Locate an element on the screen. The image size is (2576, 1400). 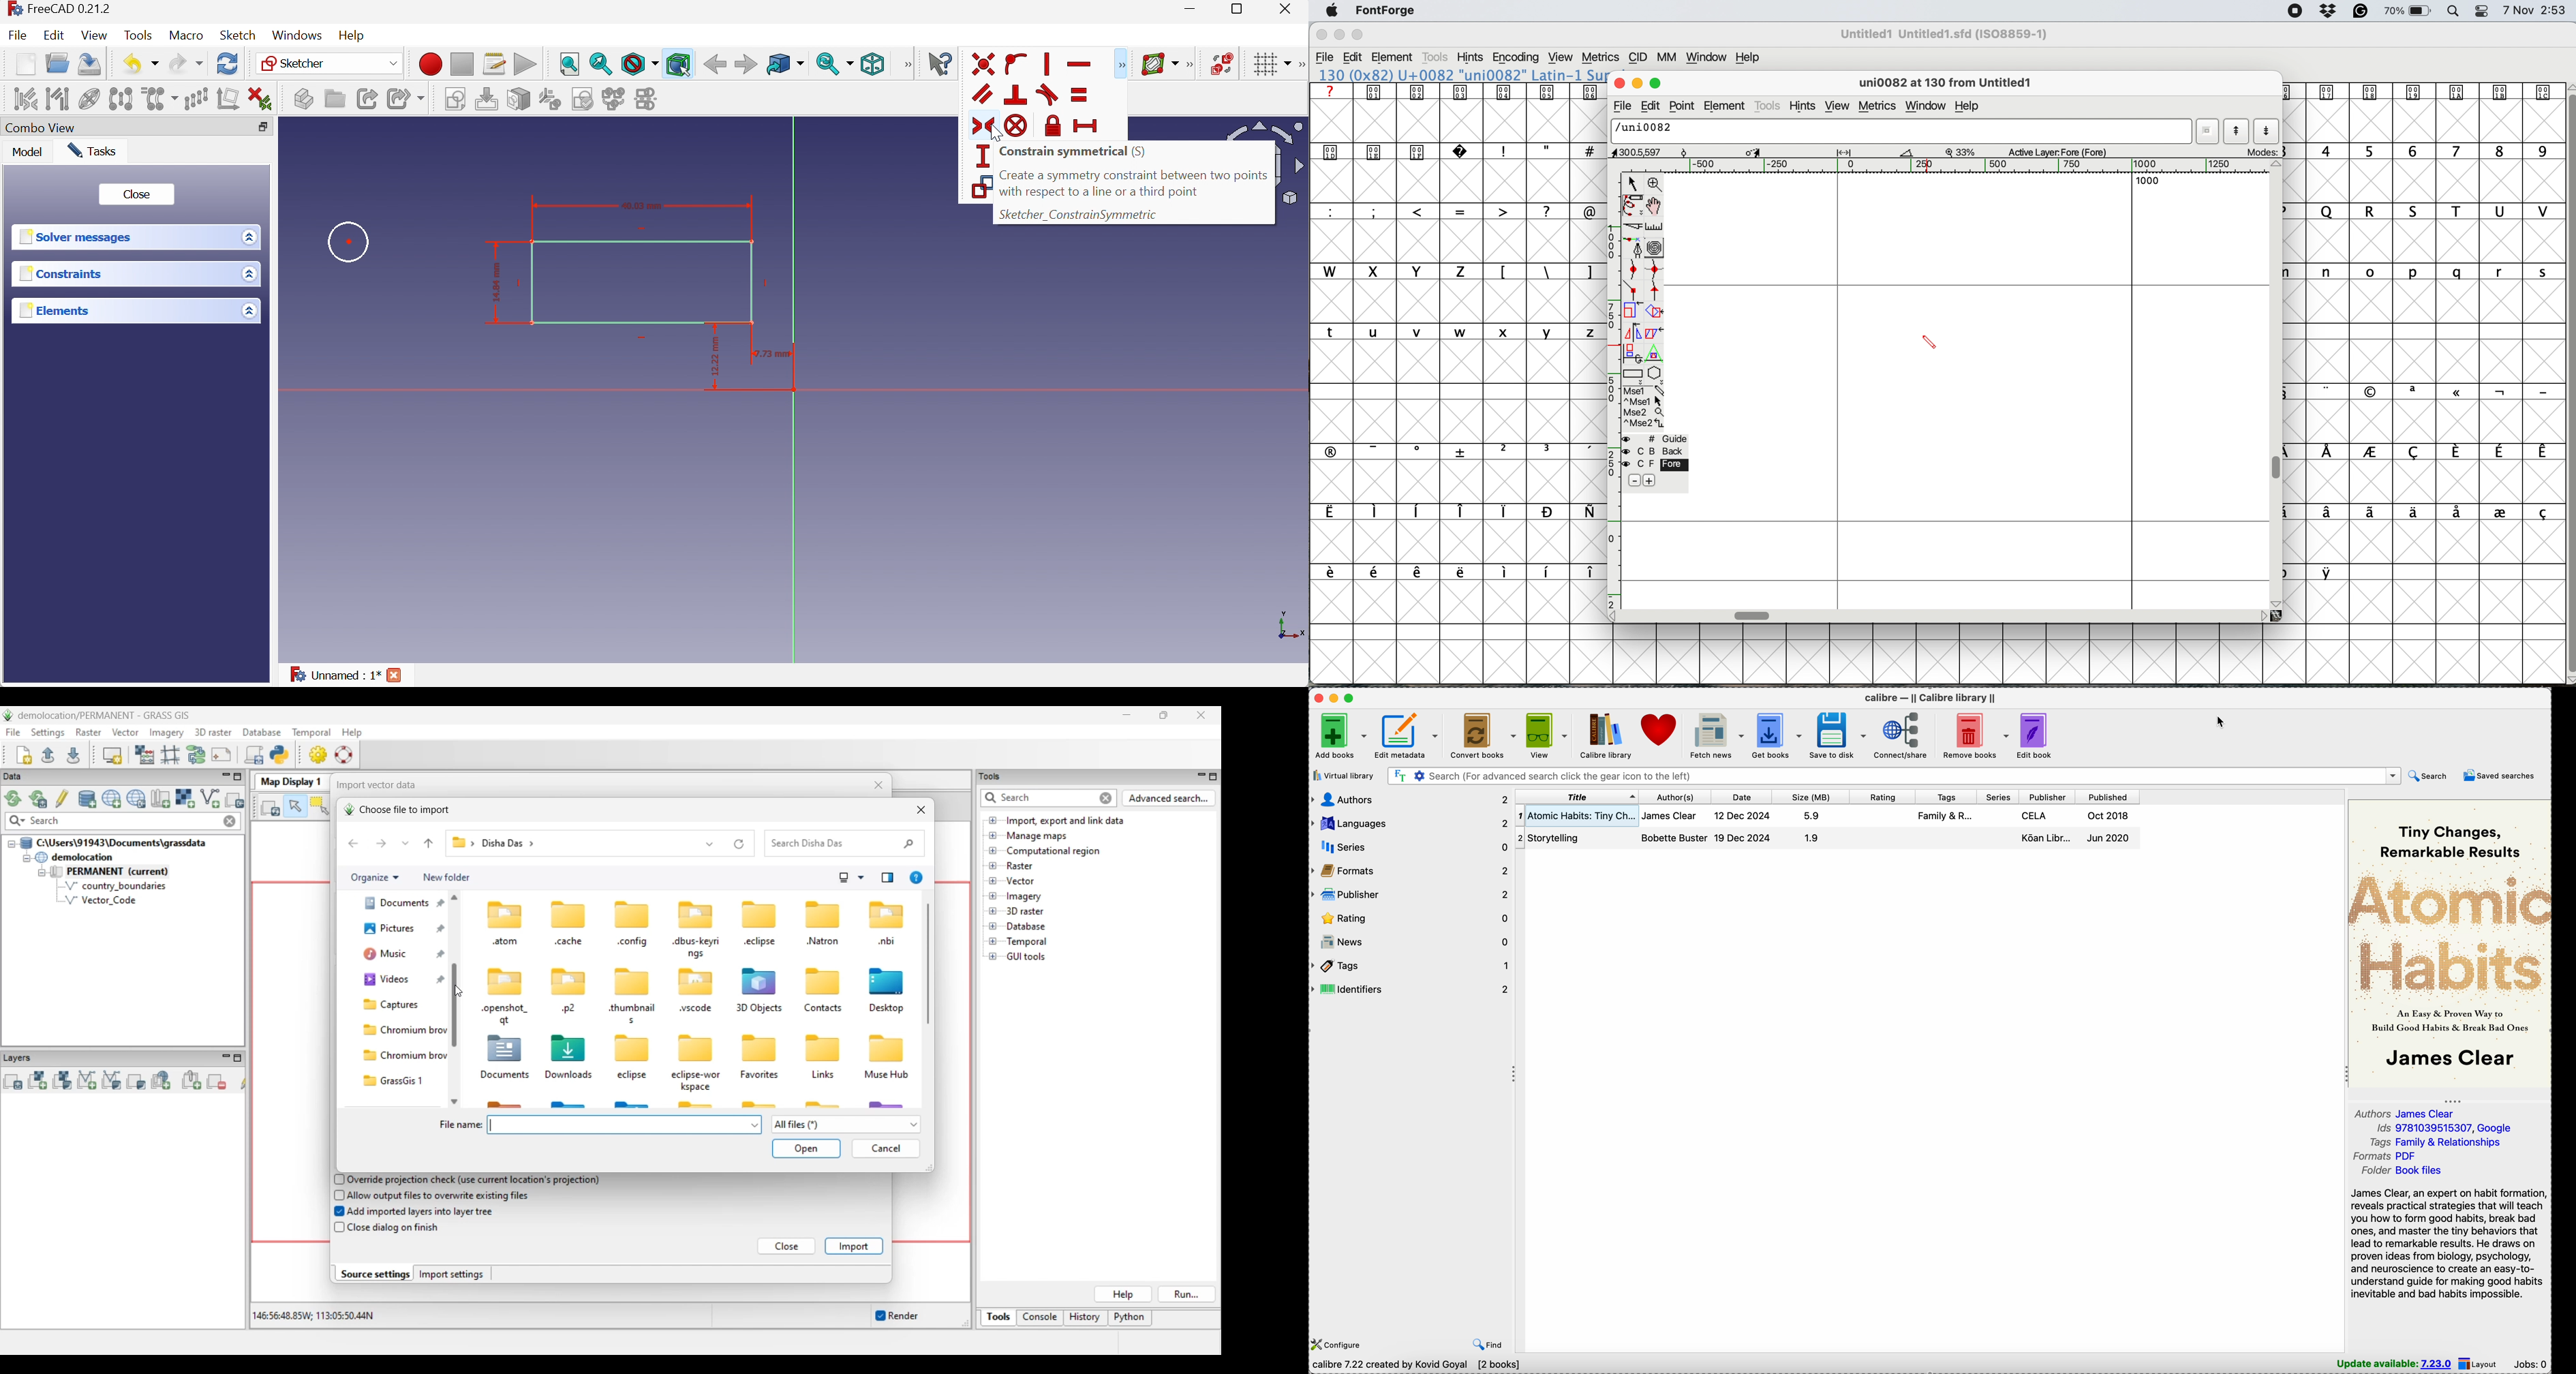
cut splines in two is located at coordinates (1629, 227).